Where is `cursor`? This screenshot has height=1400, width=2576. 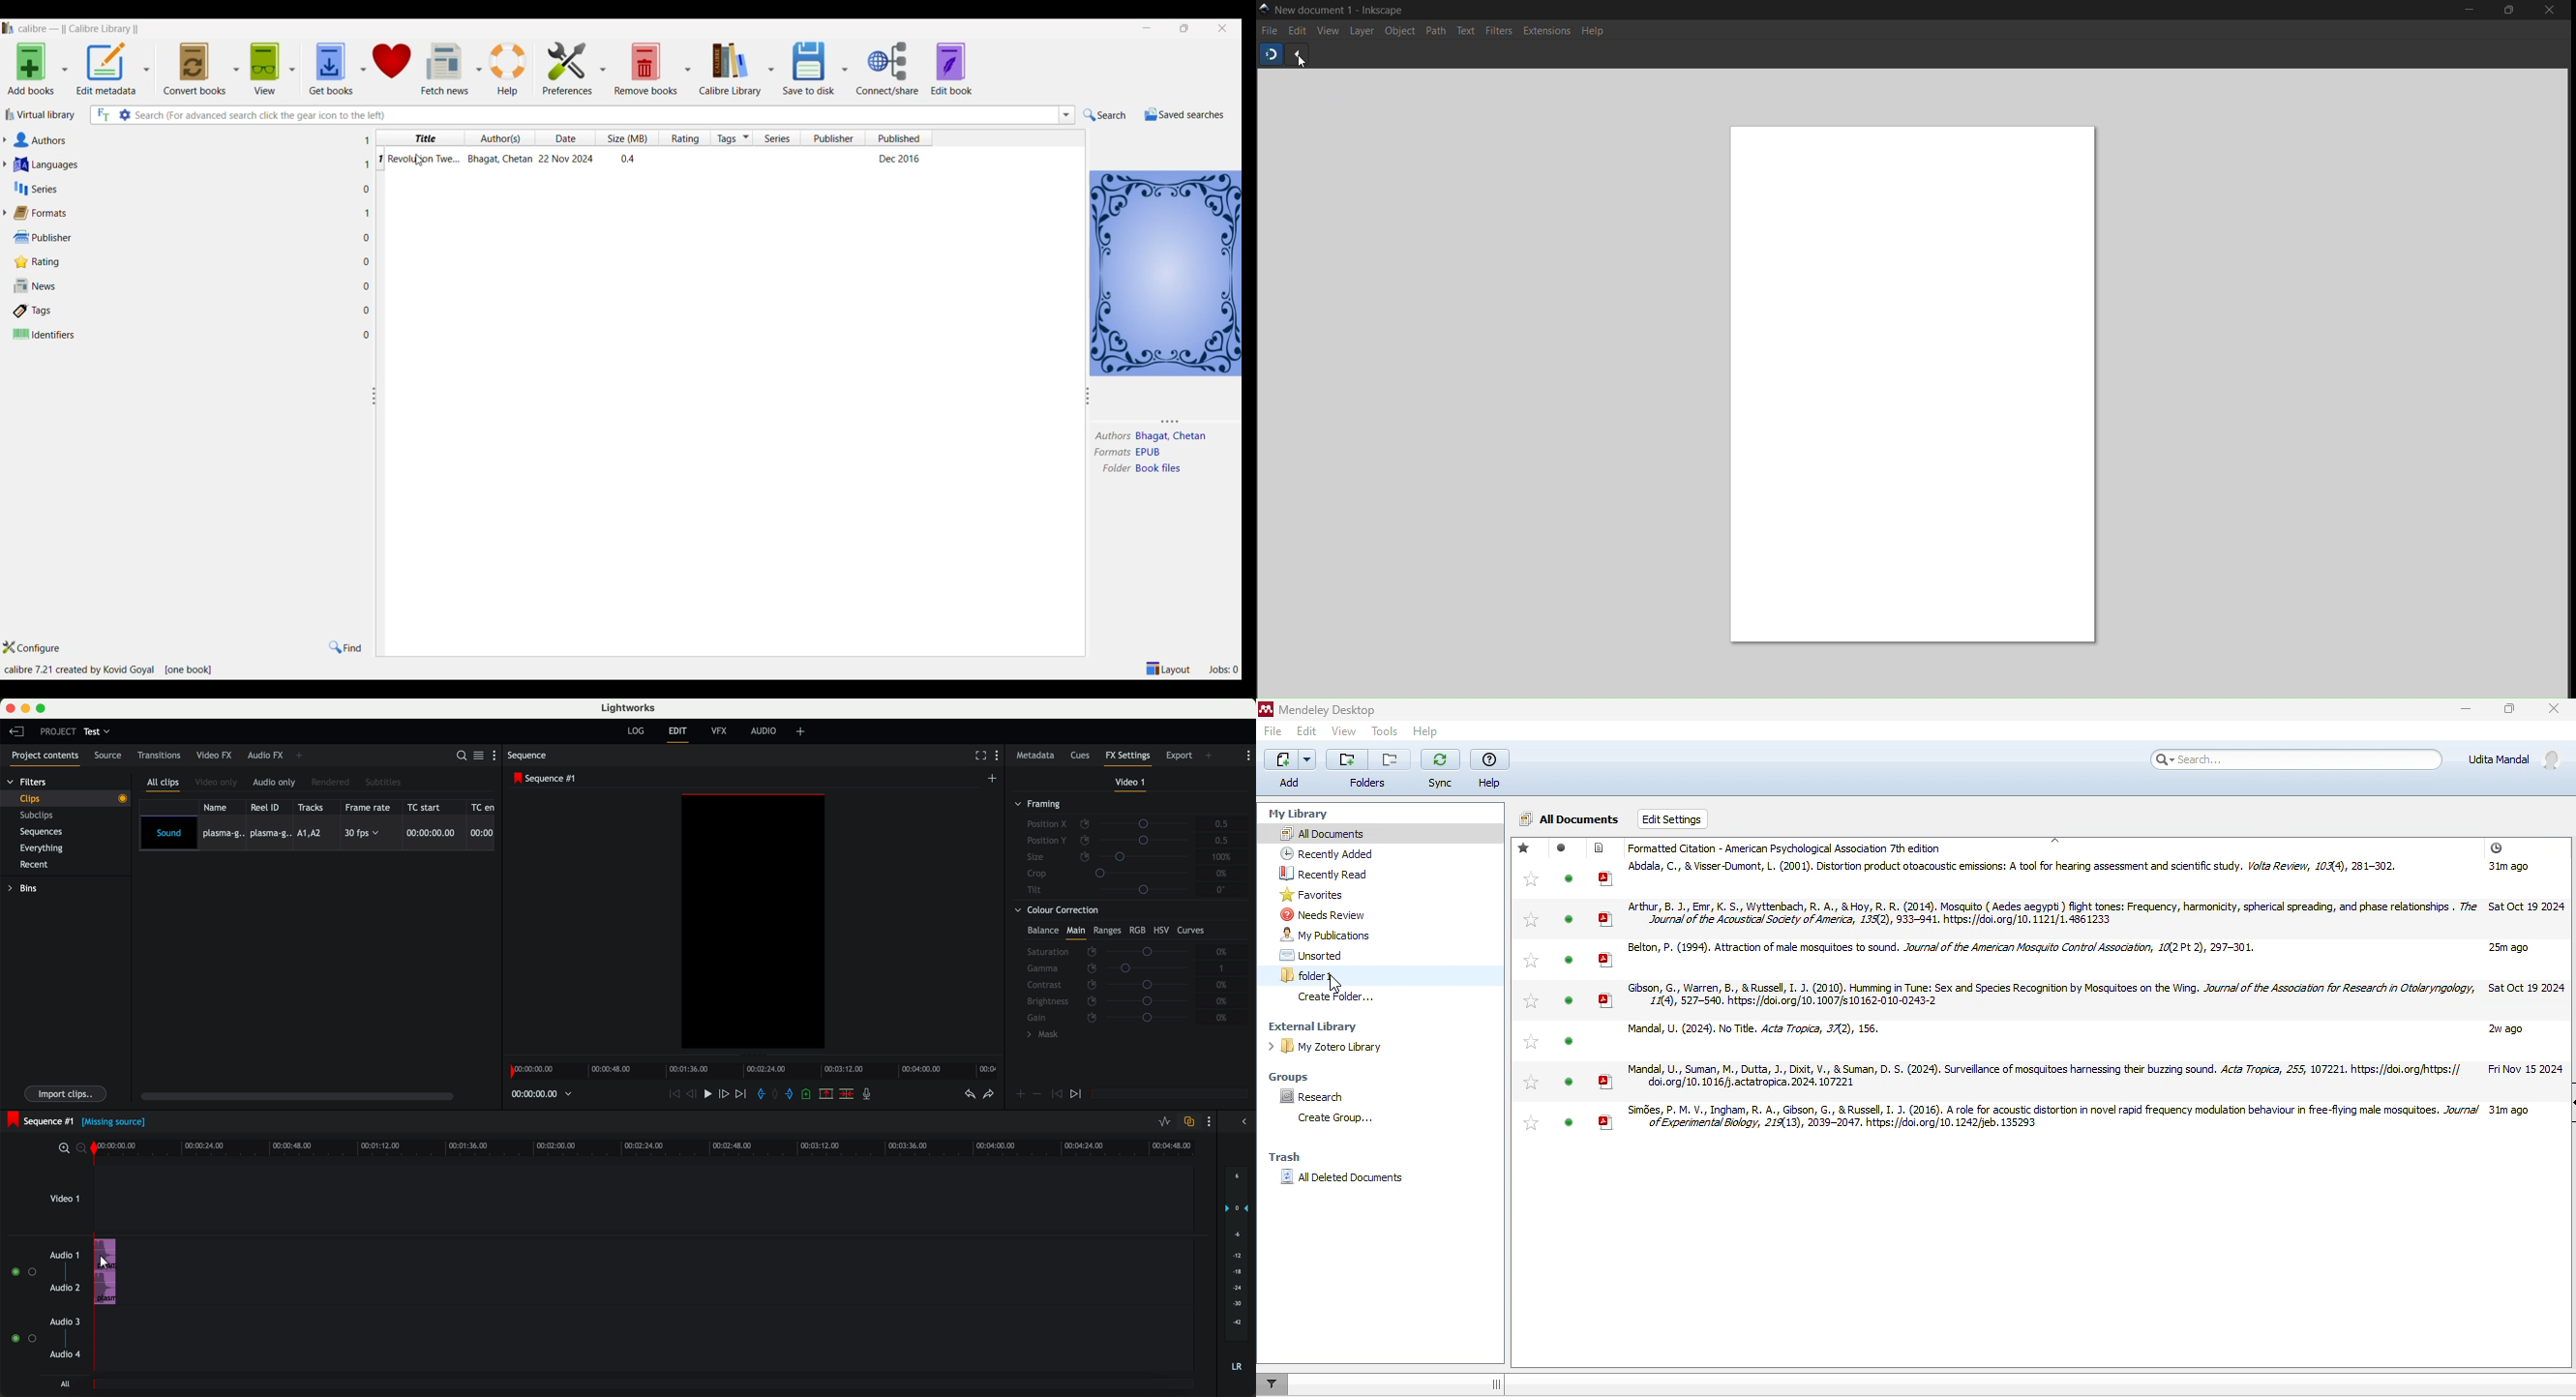 cursor is located at coordinates (1337, 984).